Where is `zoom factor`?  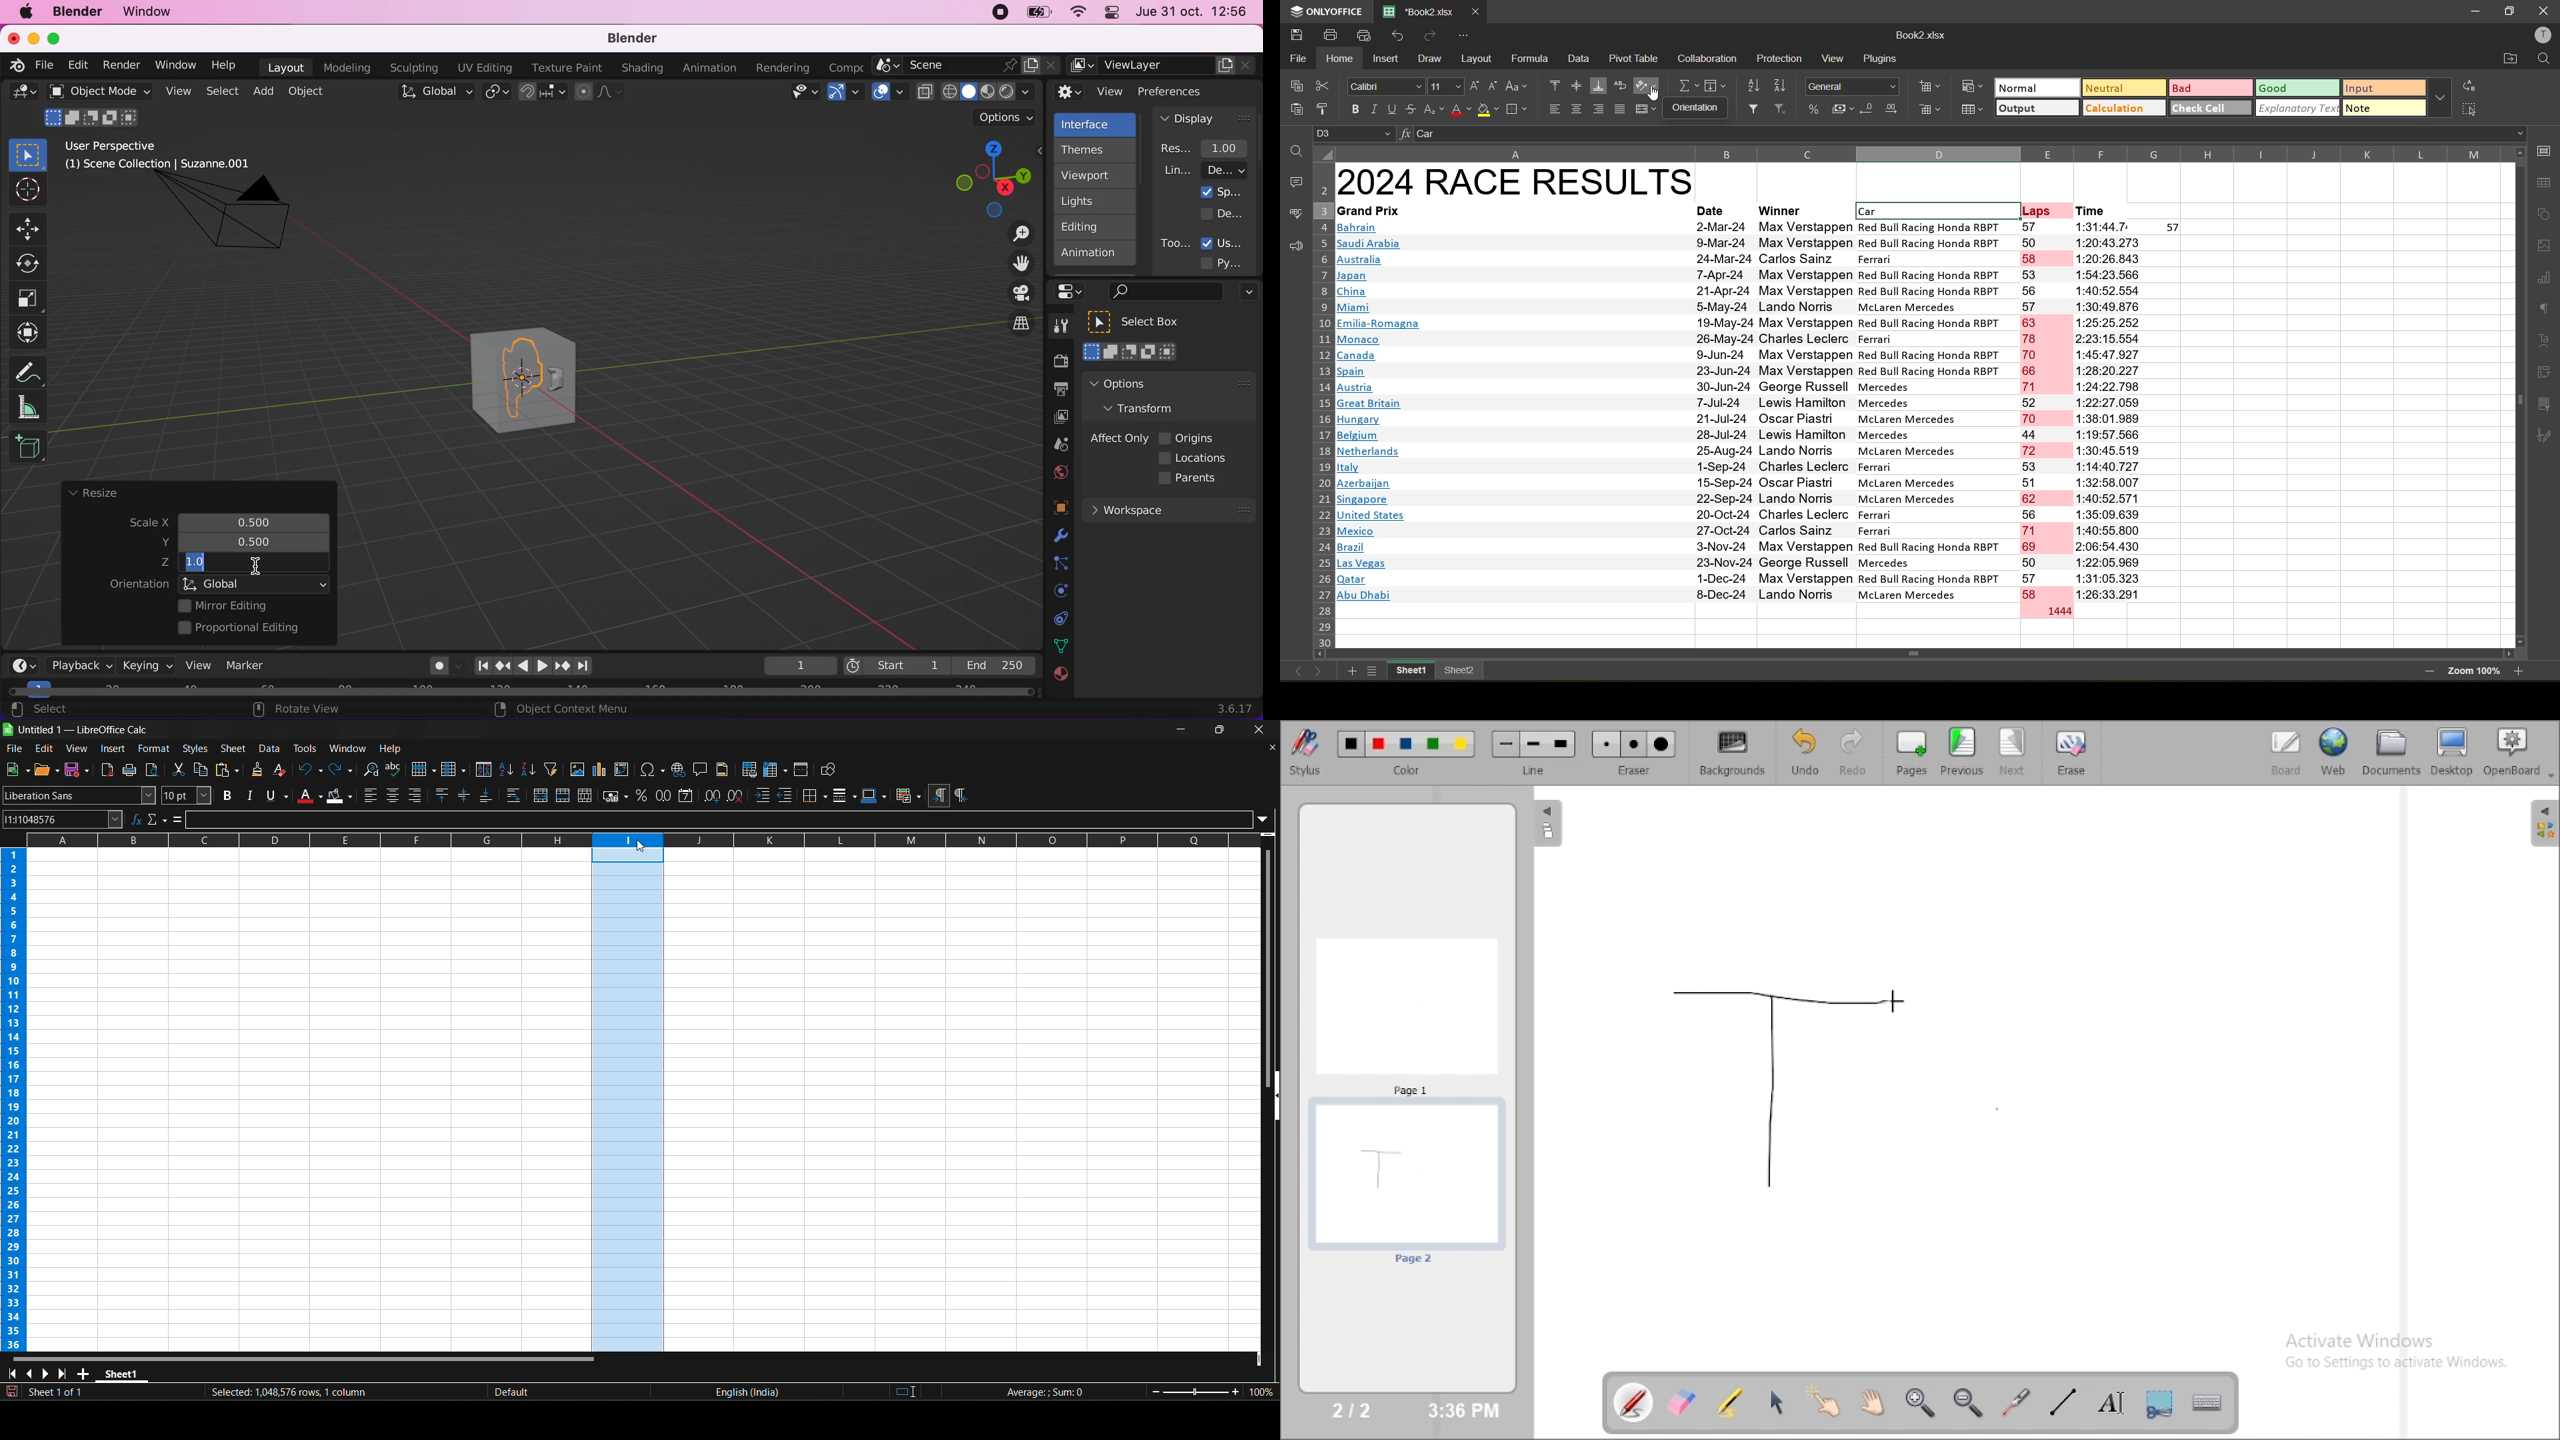
zoom factor is located at coordinates (2475, 671).